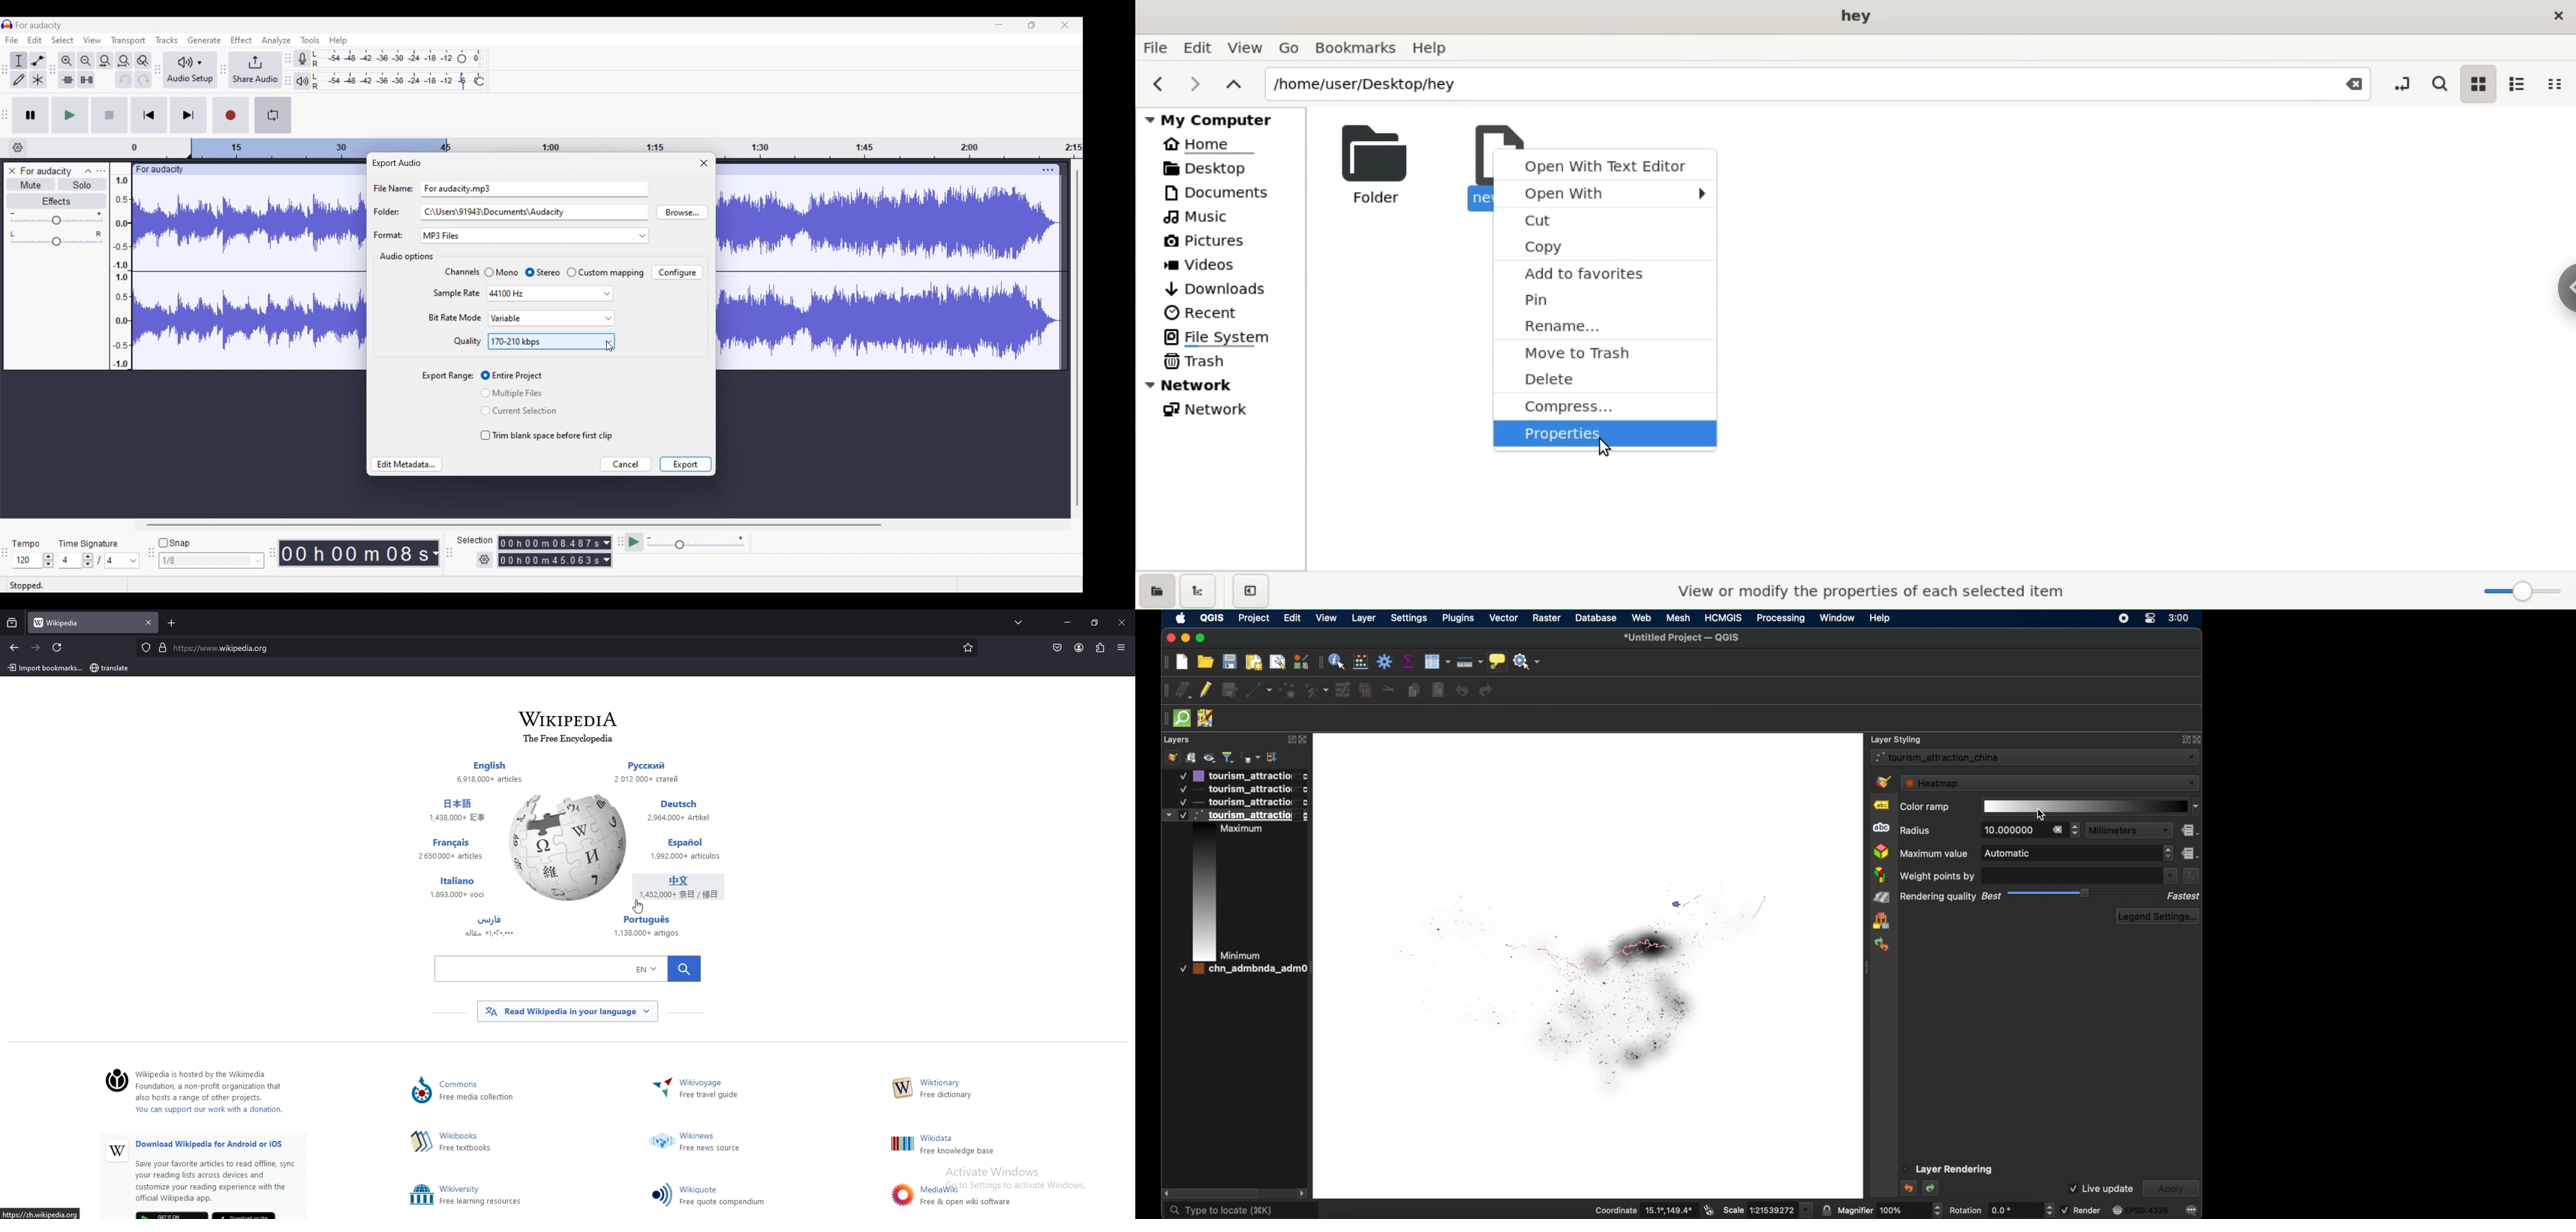 Image resolution: width=2576 pixels, height=1232 pixels. Describe the element at coordinates (146, 647) in the screenshot. I see `protected` at that location.